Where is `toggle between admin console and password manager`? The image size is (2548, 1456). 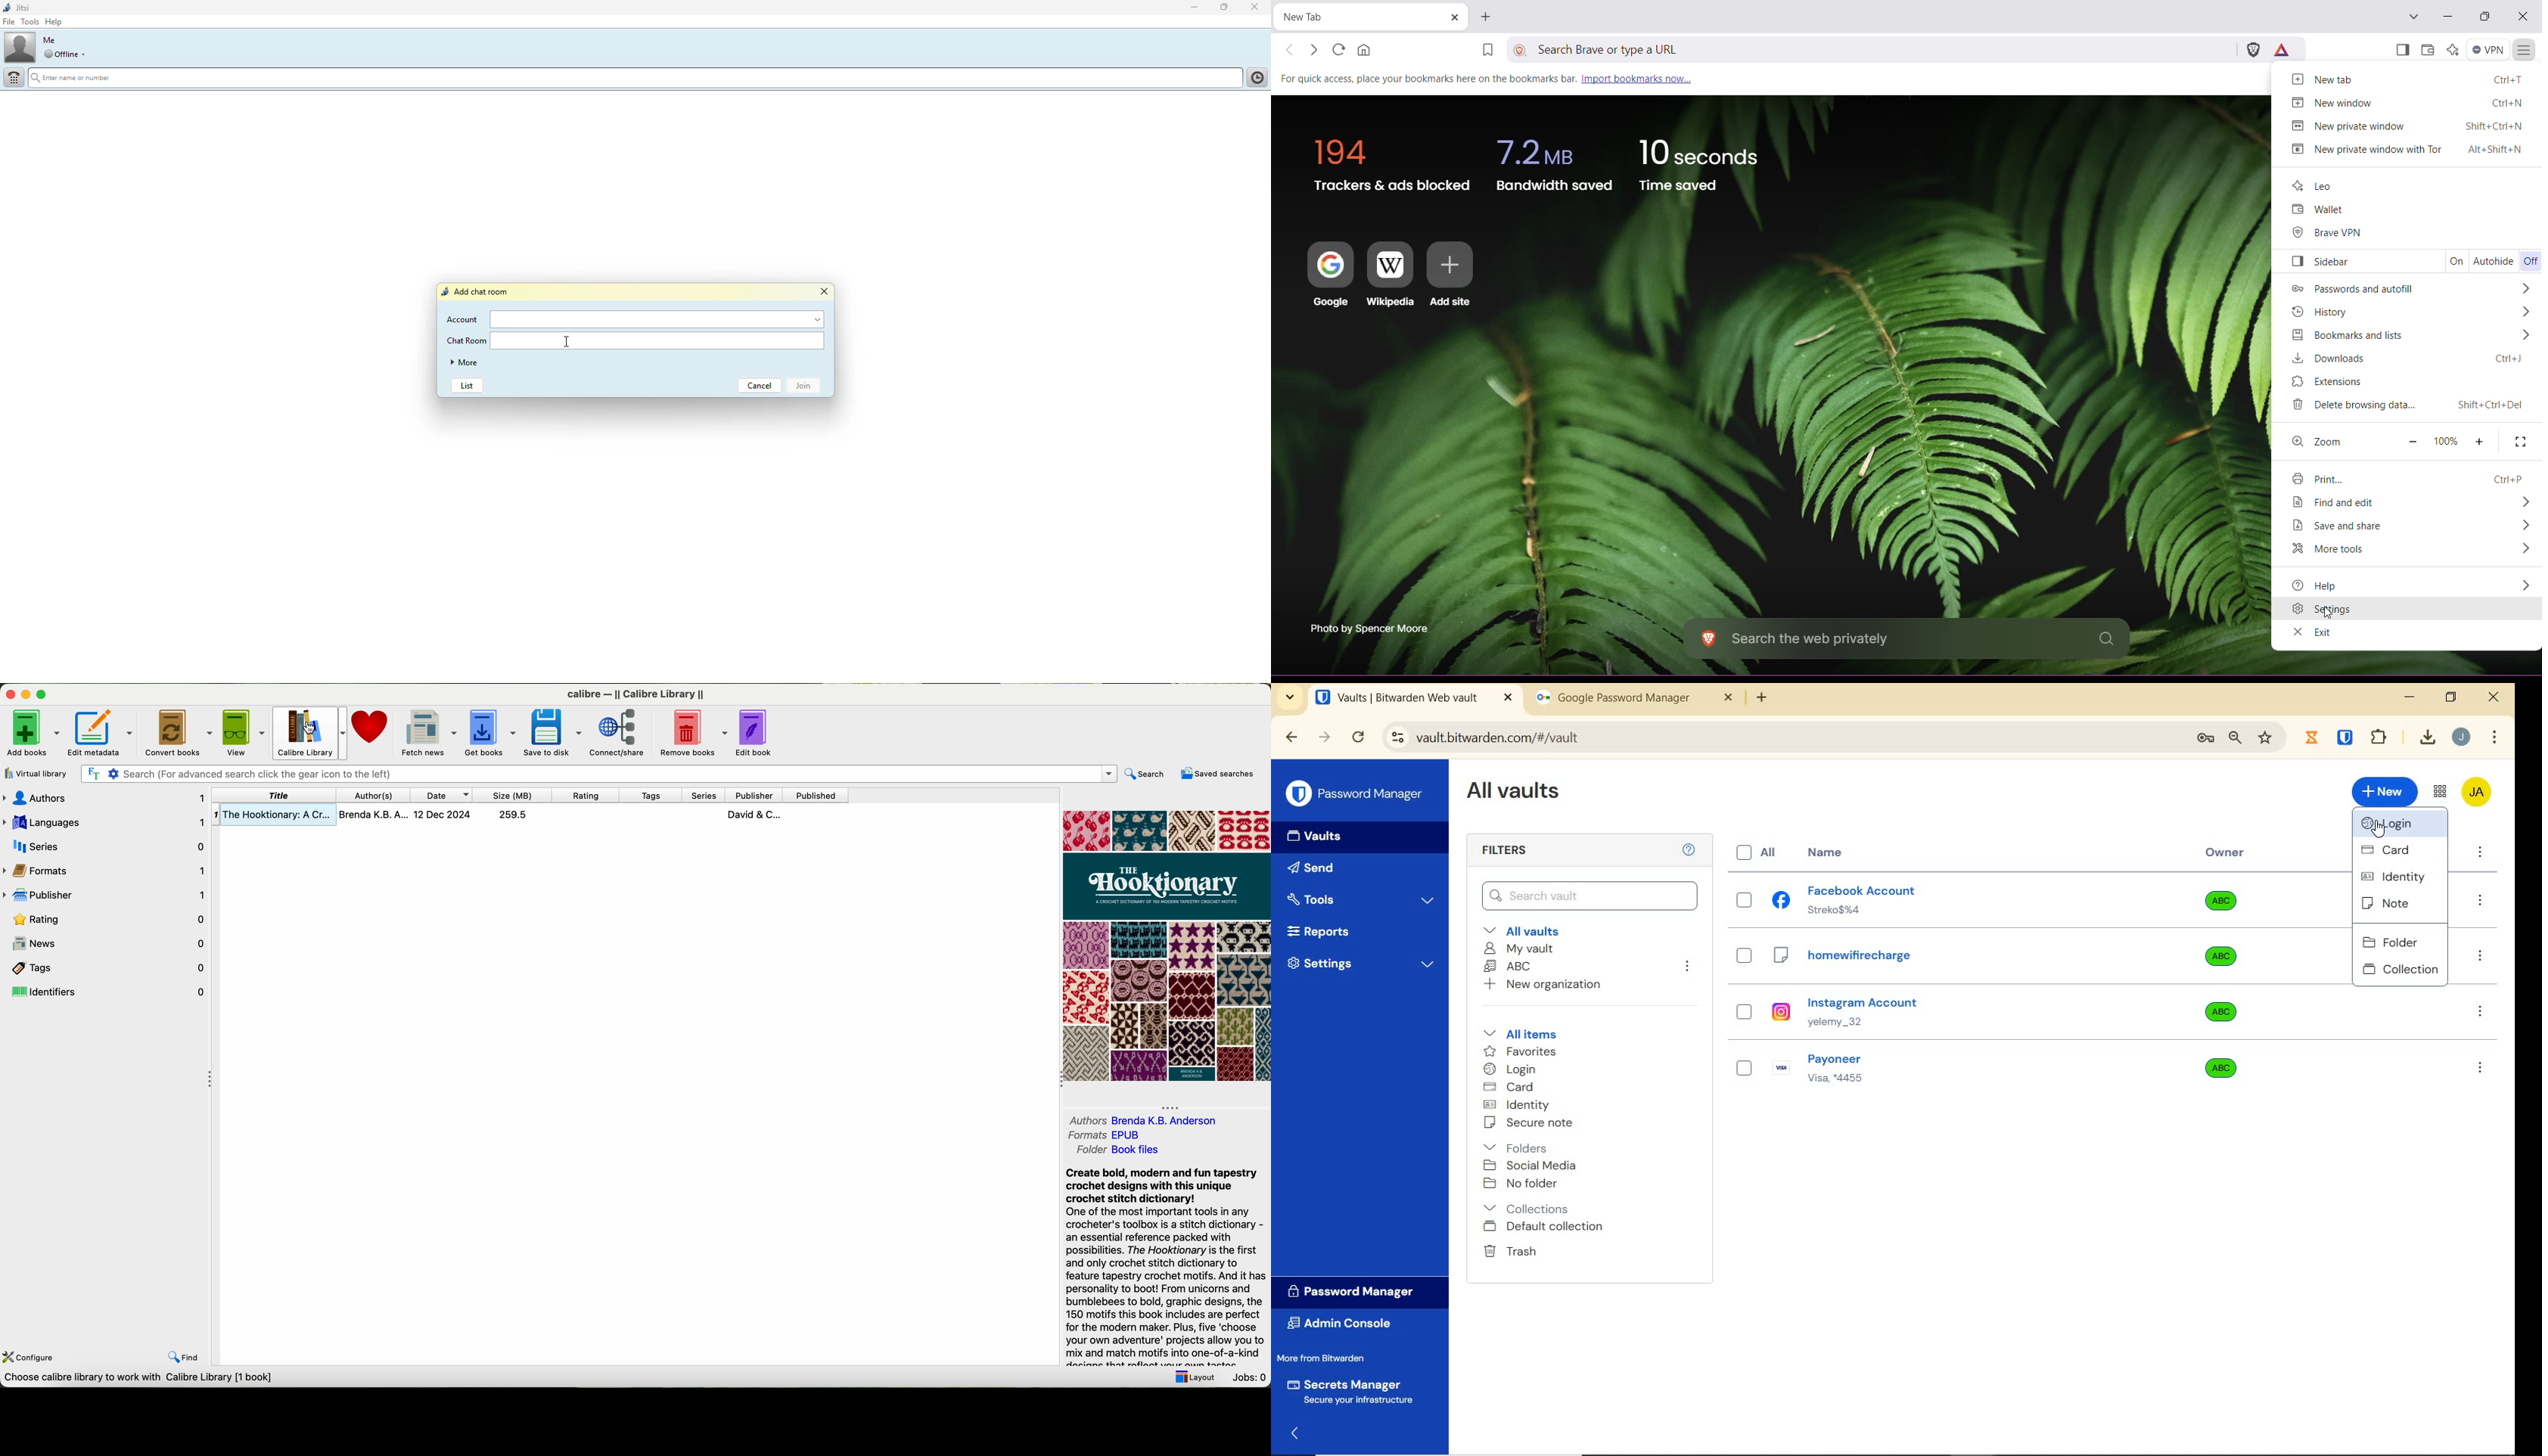 toggle between admin console and password manager is located at coordinates (2439, 793).